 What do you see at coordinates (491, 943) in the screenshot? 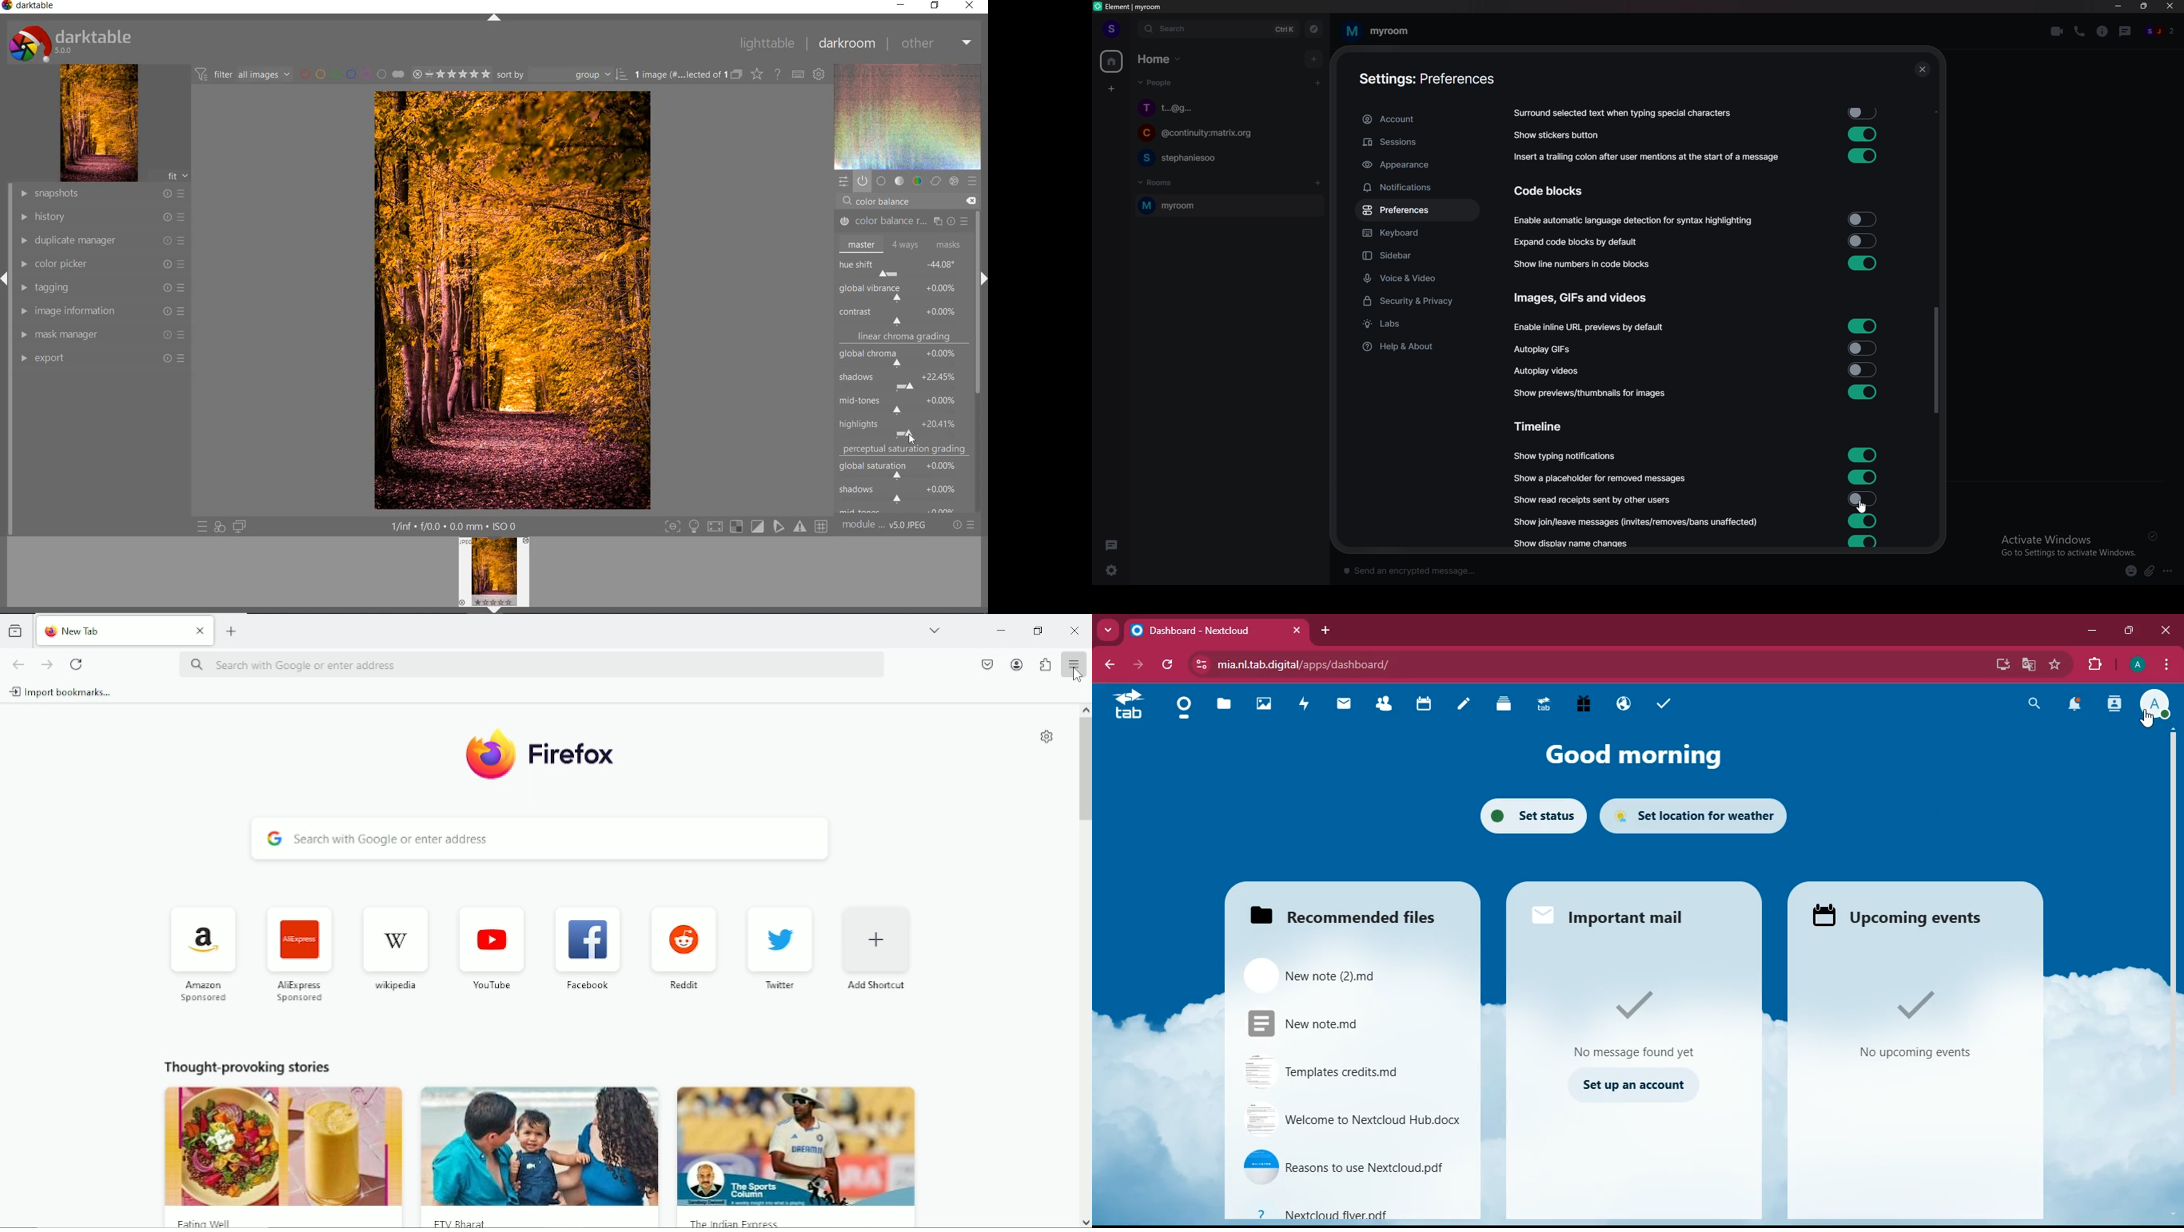
I see `icon` at bounding box center [491, 943].